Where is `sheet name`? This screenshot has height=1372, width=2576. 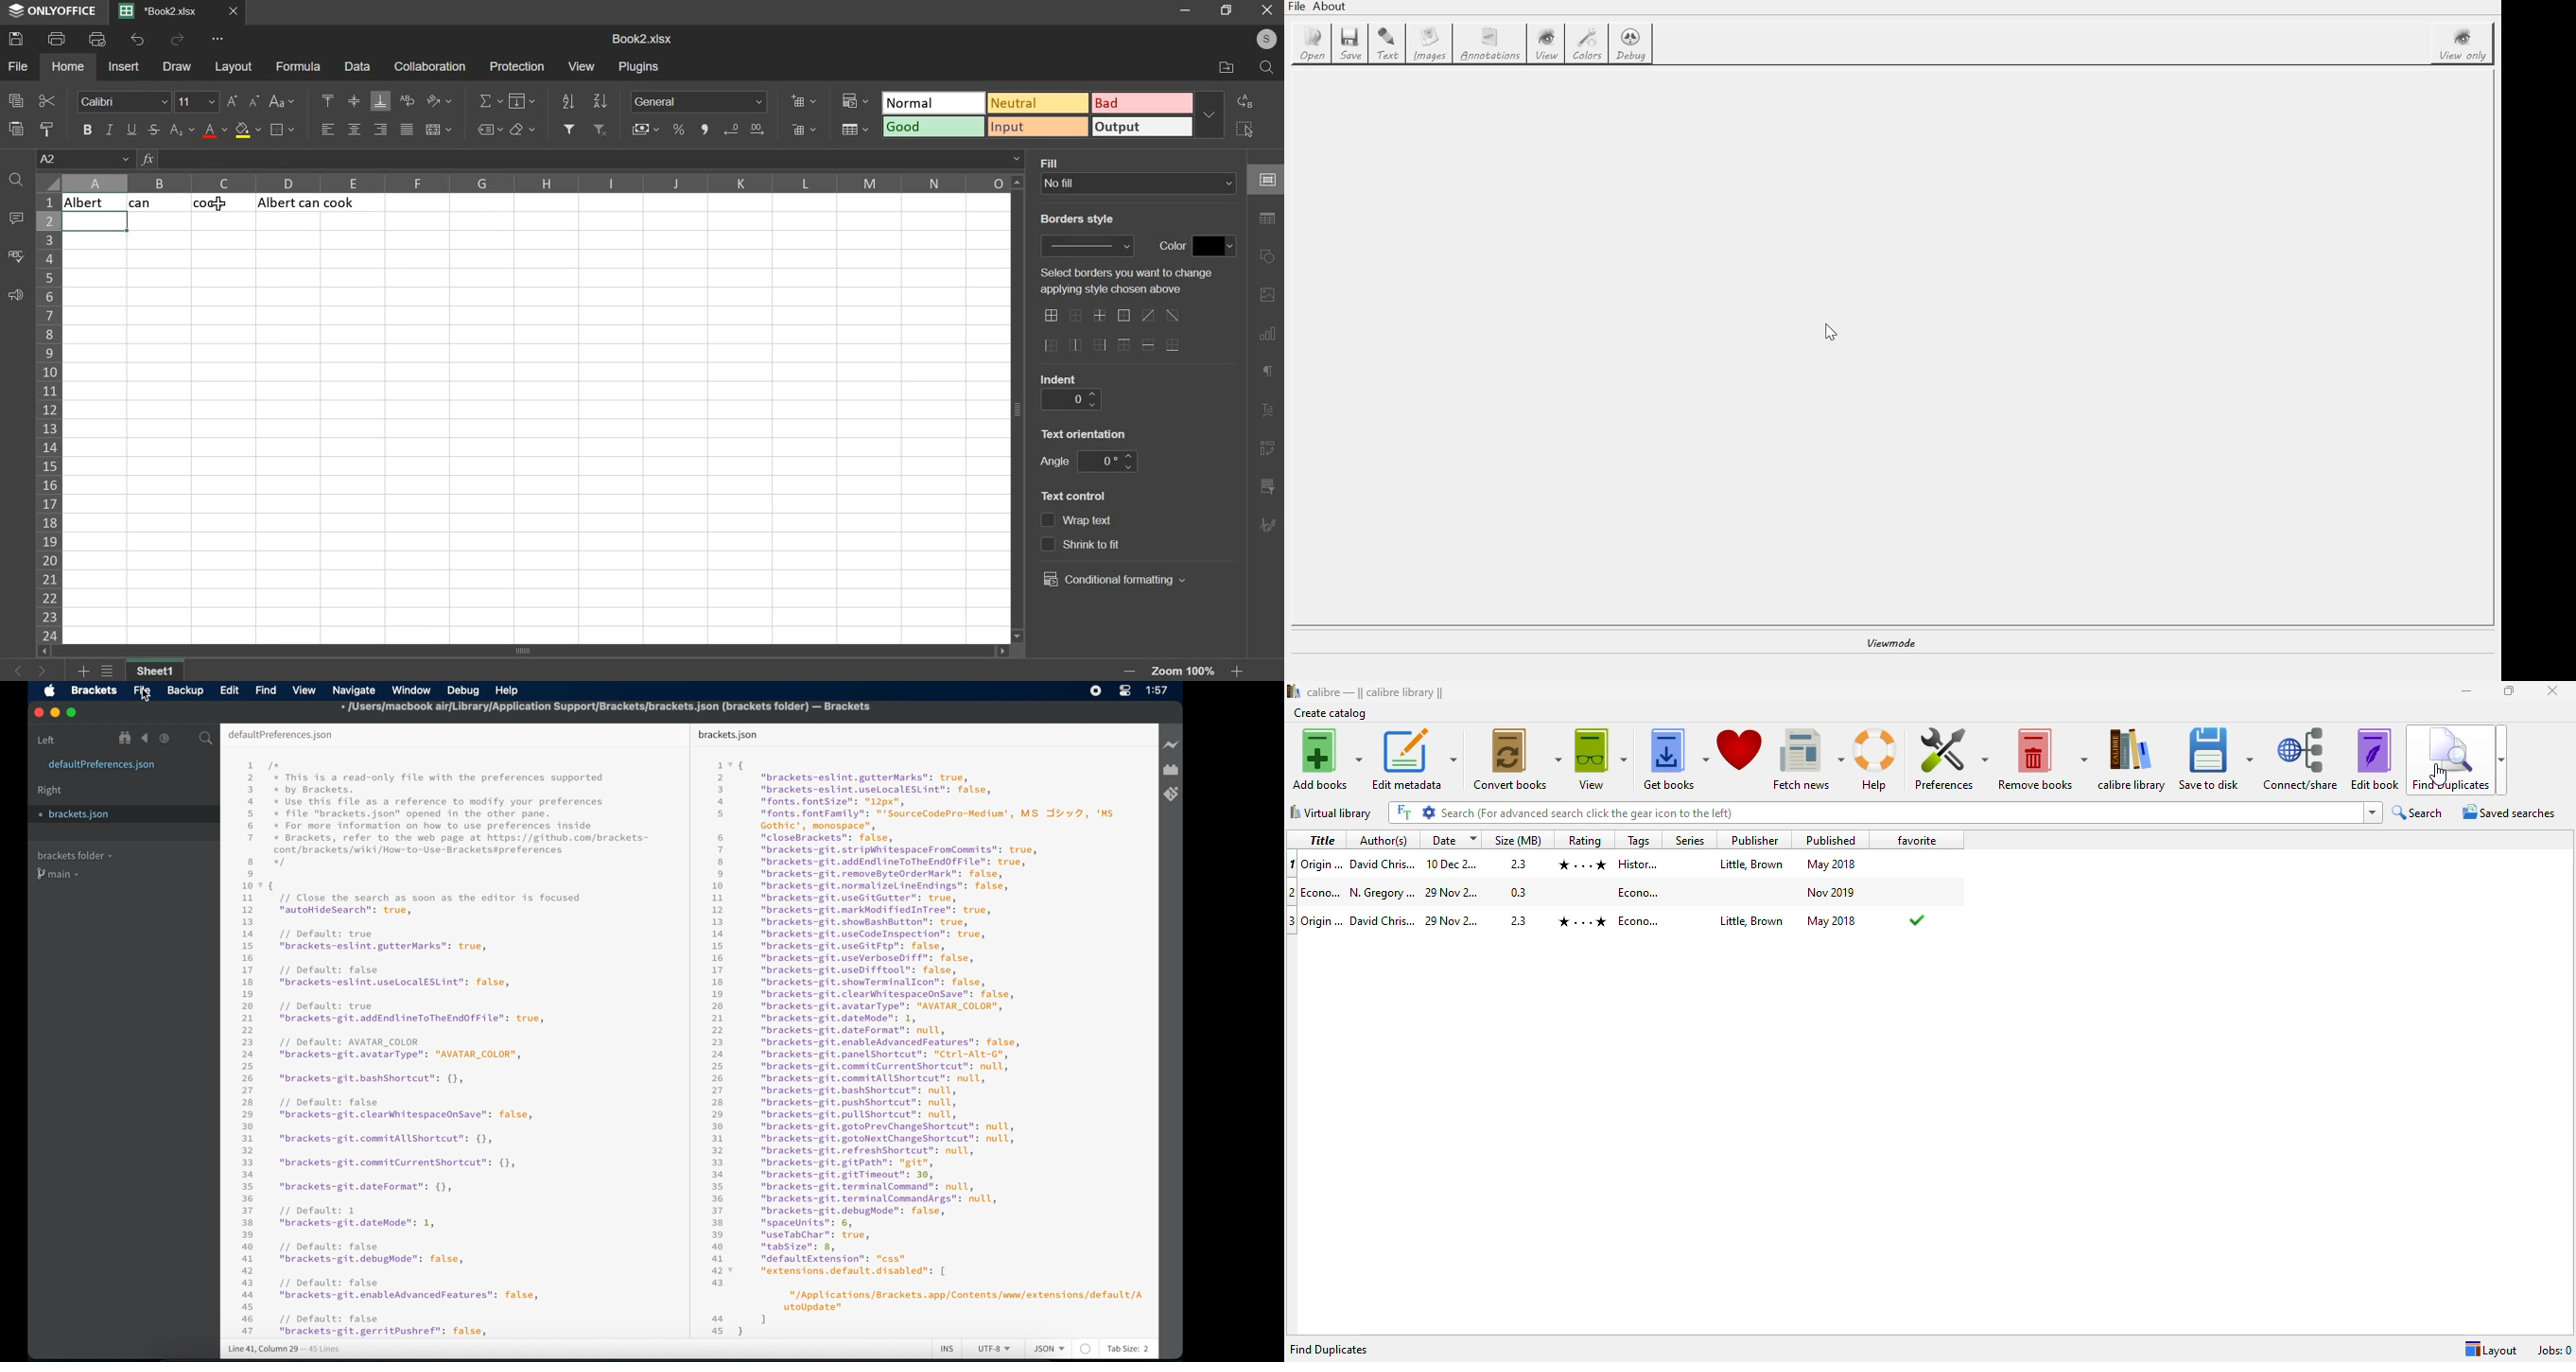 sheet name is located at coordinates (159, 672).